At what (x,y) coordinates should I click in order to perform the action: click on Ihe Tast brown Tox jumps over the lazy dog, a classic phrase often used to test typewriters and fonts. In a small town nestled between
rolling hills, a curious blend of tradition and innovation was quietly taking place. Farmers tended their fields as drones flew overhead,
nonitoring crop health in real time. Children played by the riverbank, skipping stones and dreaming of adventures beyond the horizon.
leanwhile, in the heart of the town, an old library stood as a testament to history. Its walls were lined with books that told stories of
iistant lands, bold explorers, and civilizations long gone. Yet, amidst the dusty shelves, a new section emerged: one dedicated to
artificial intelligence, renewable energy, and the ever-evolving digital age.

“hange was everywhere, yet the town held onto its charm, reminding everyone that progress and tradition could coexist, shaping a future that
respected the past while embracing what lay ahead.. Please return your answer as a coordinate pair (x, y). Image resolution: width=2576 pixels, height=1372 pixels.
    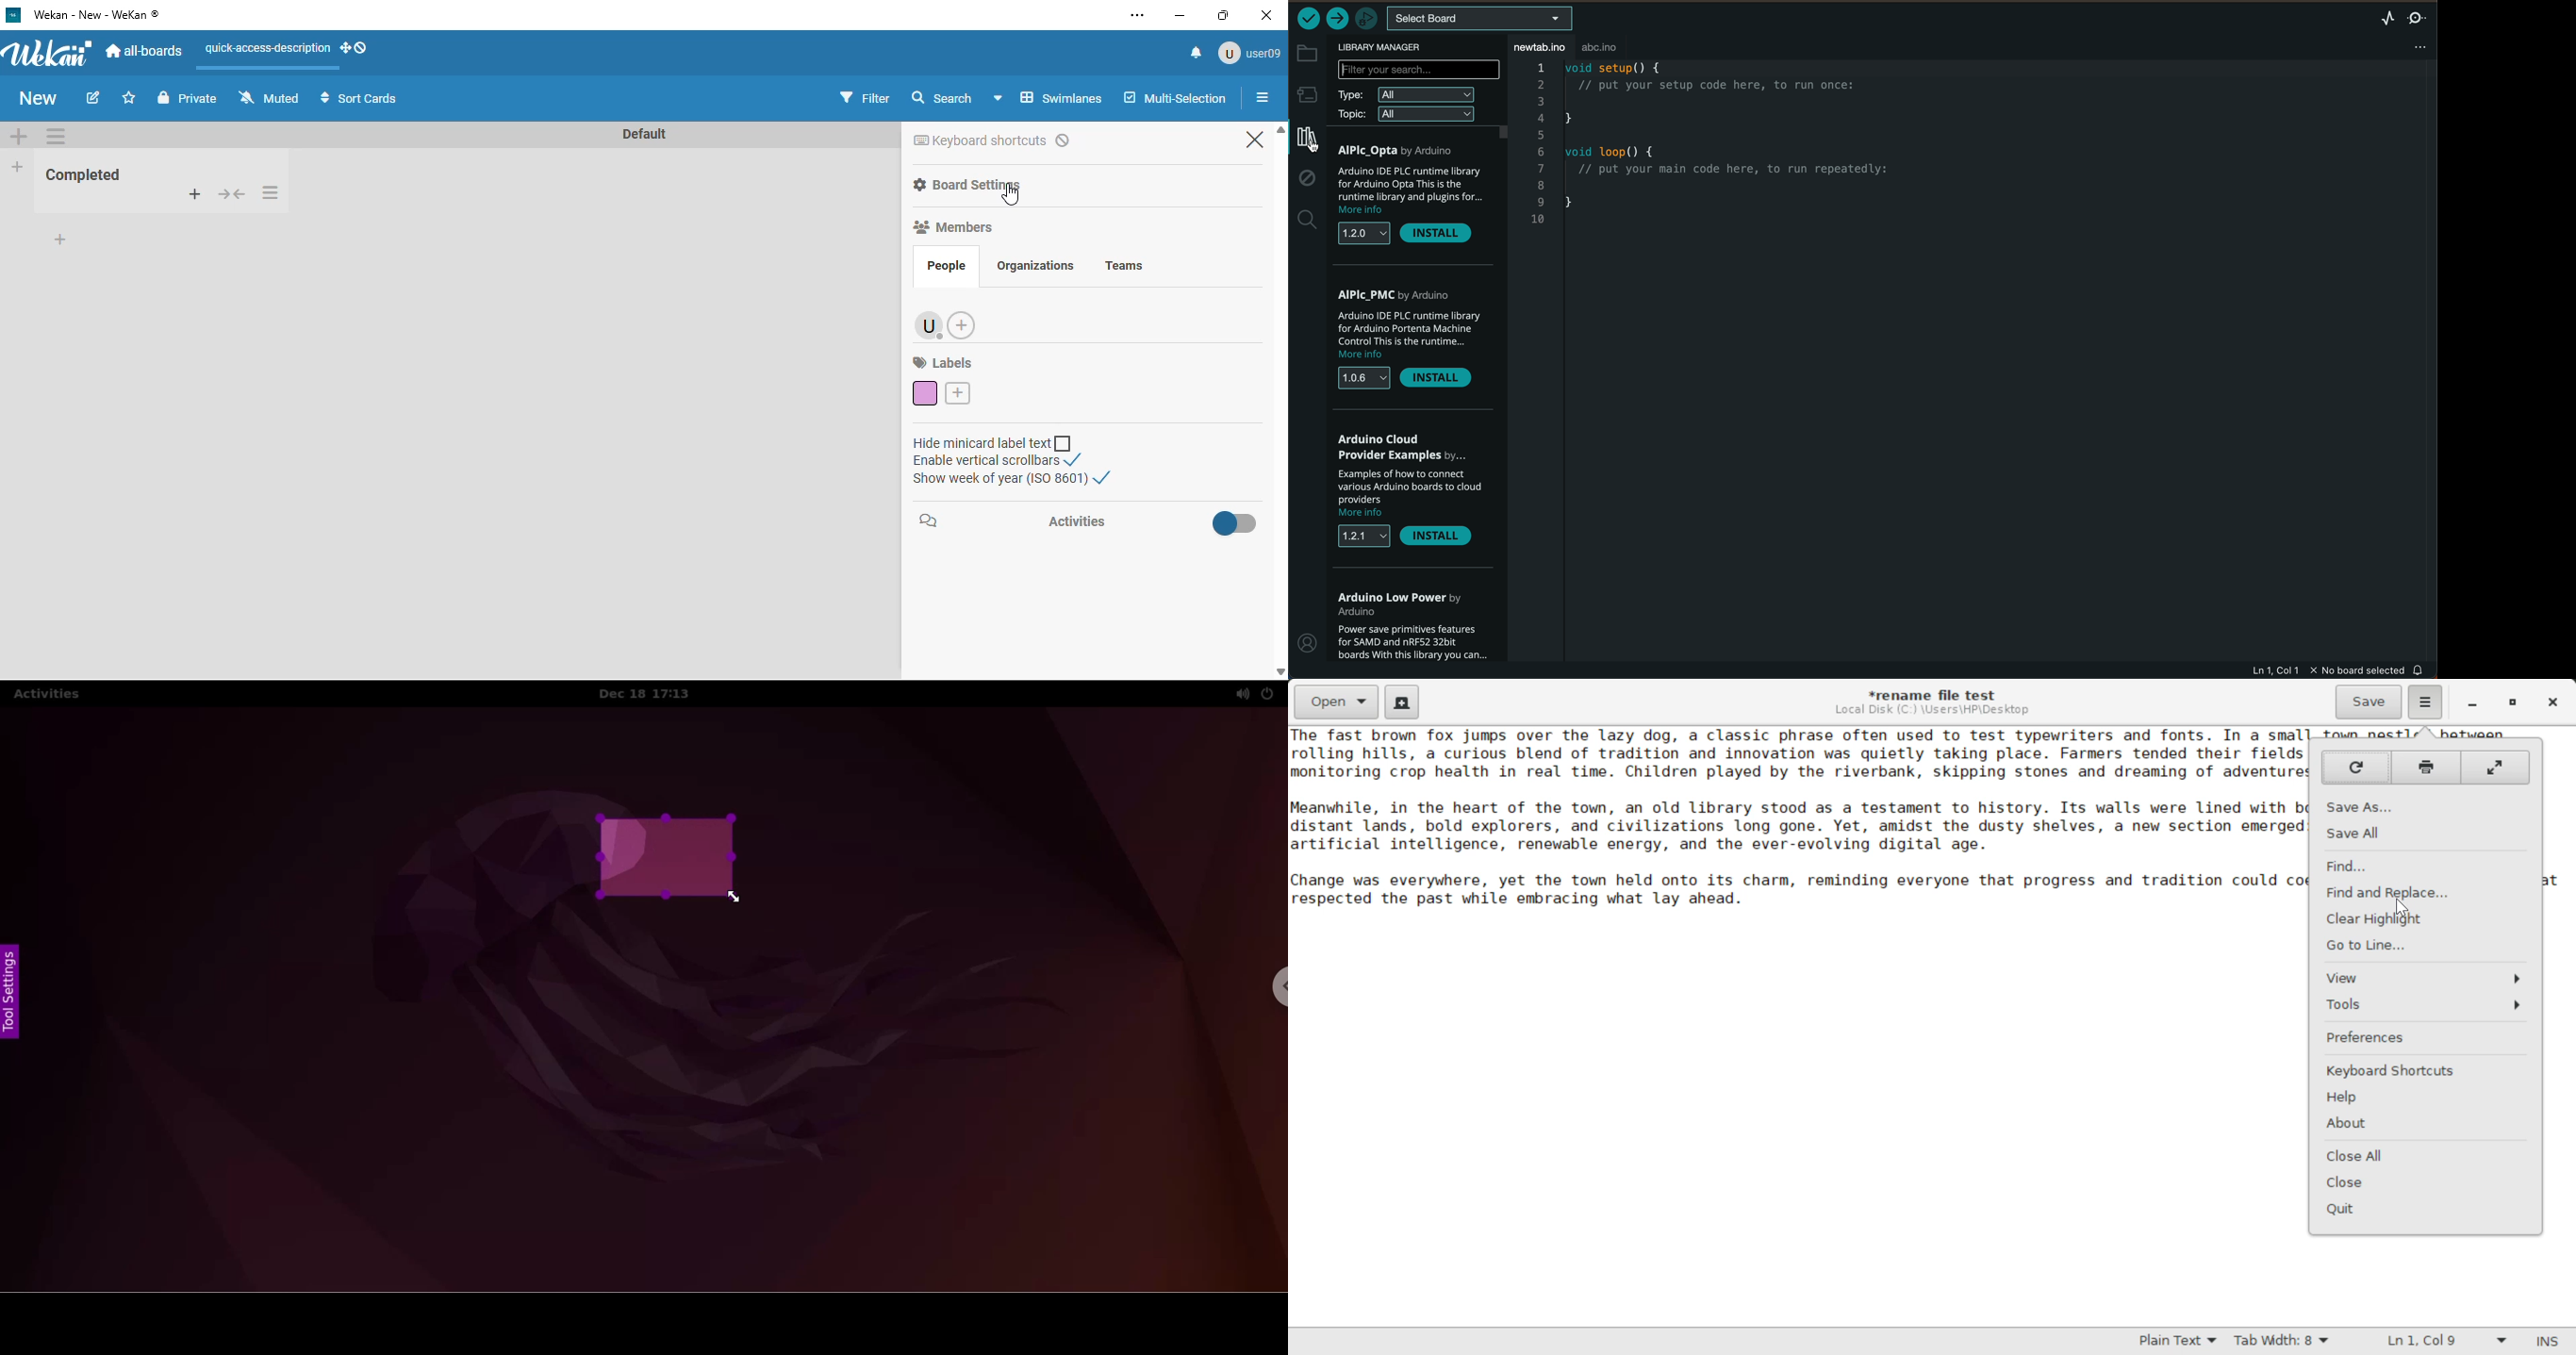
    Looking at the image, I should click on (1796, 820).